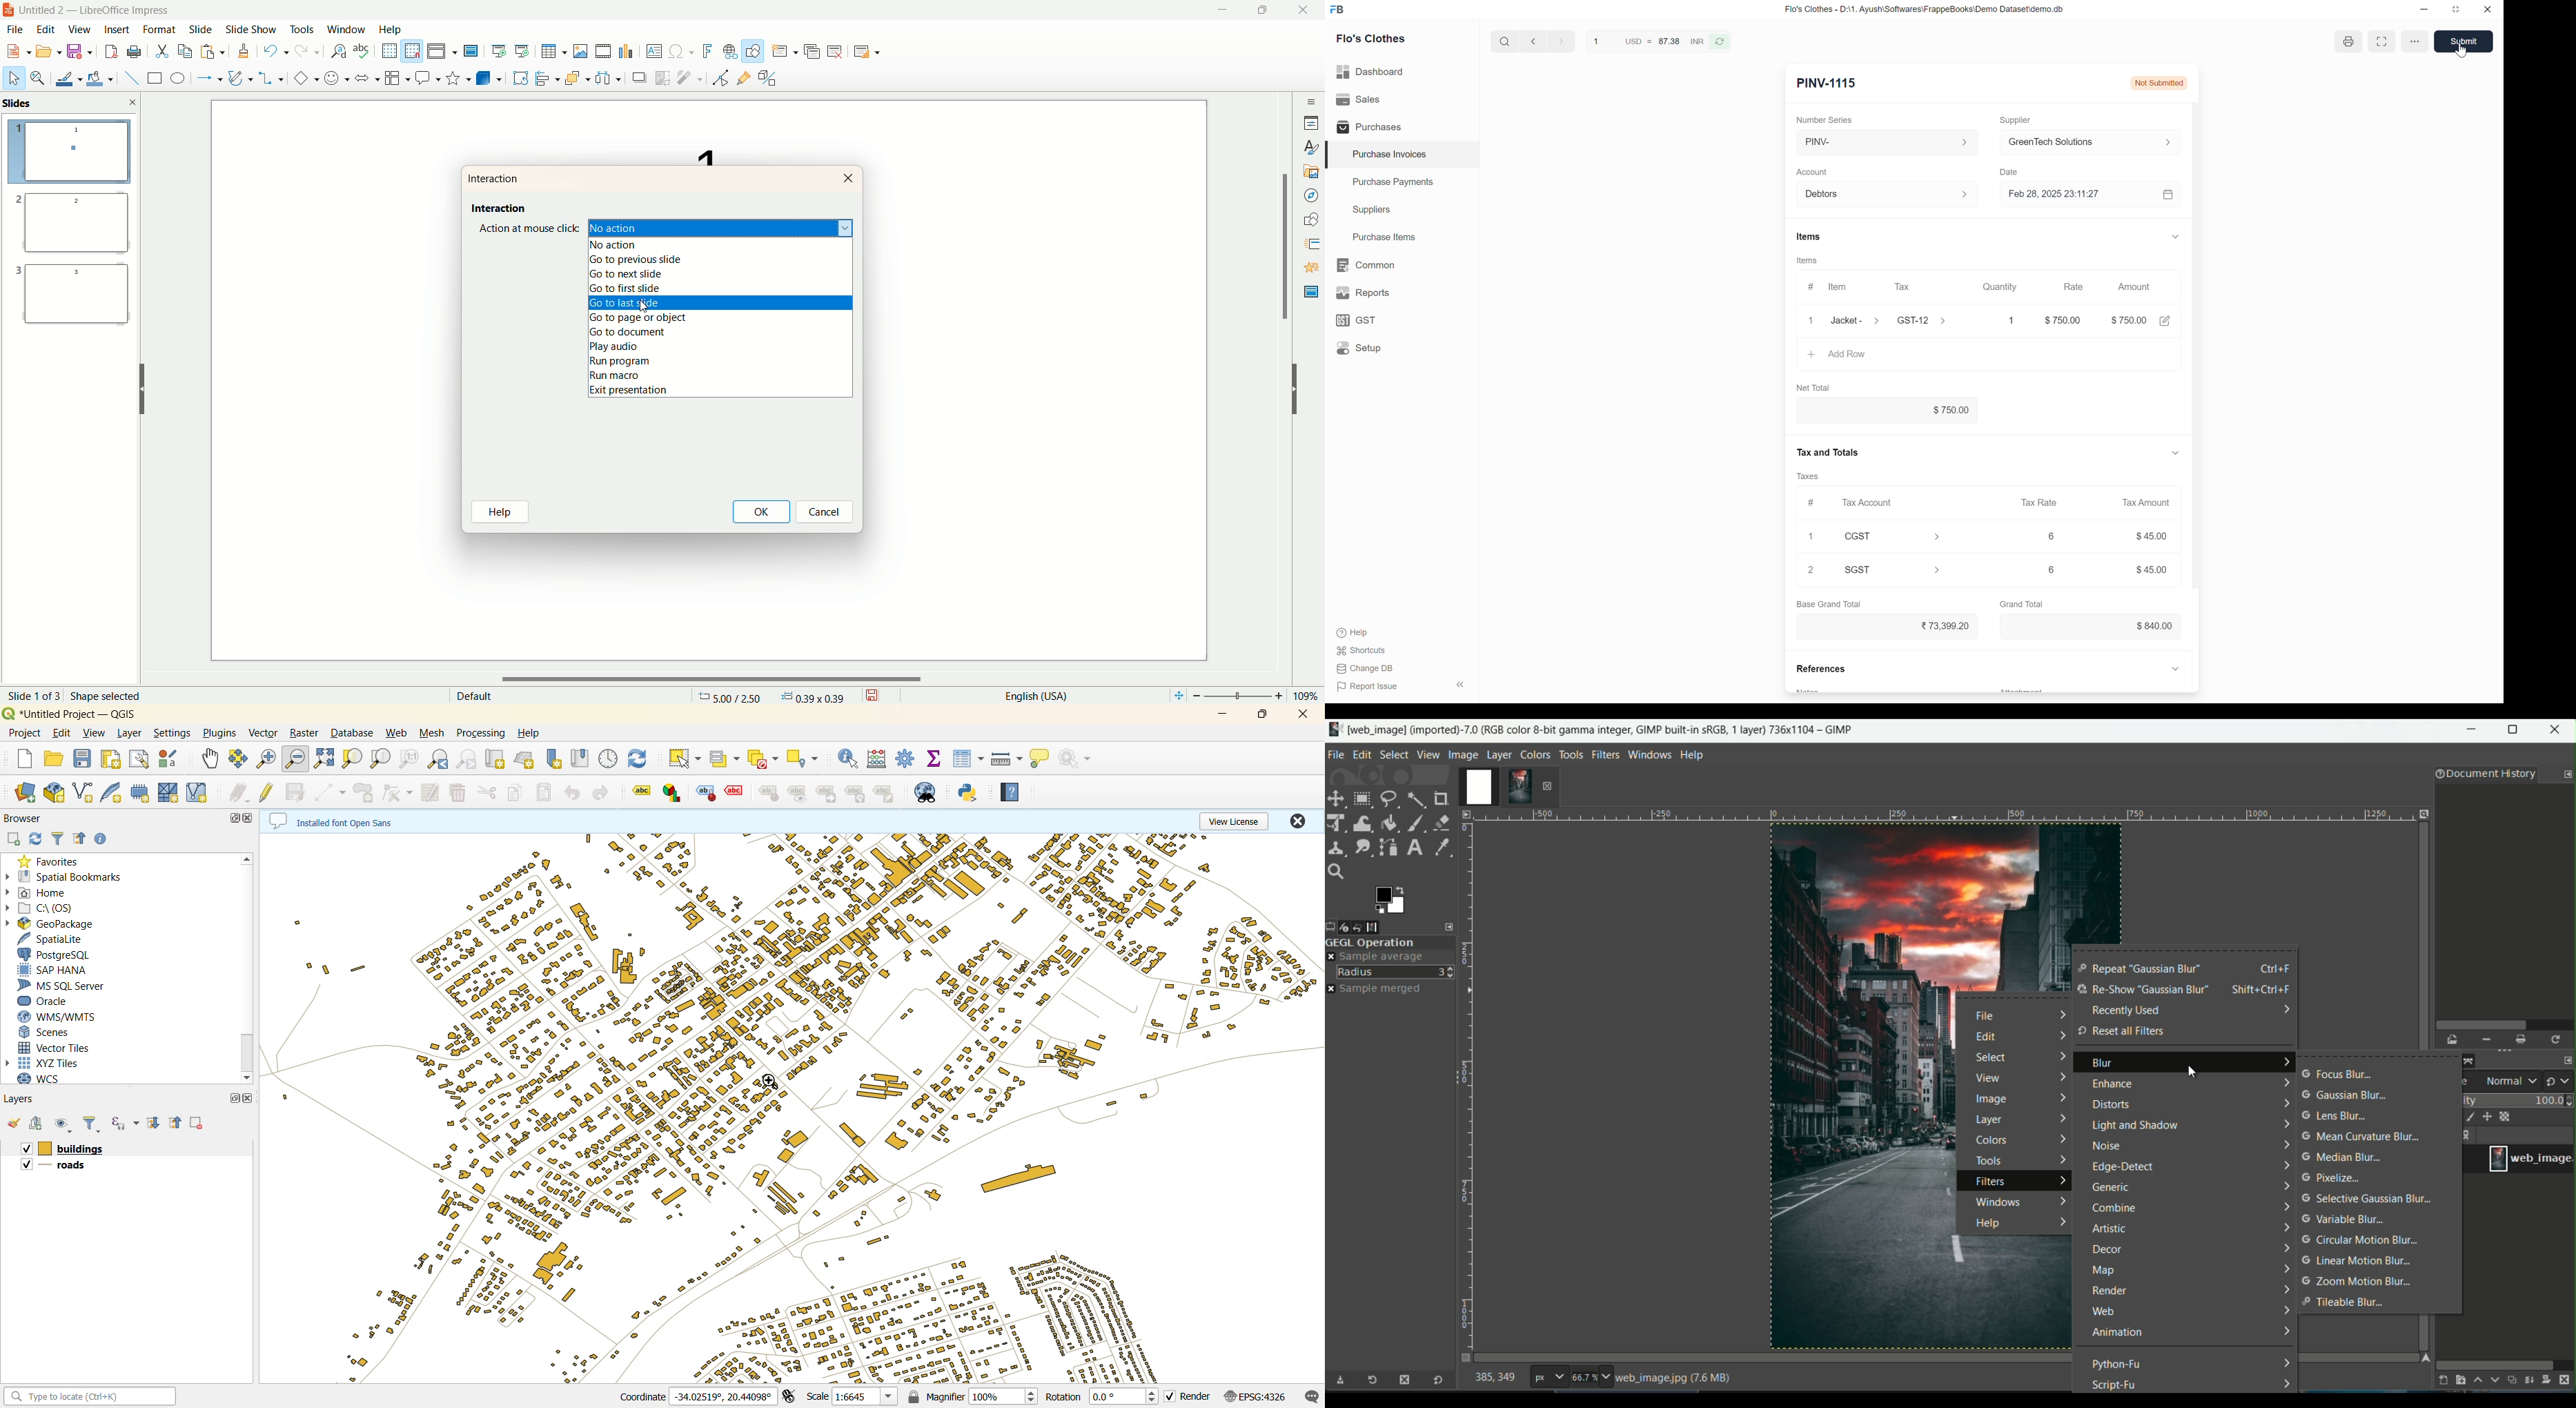 Image resolution: width=2576 pixels, height=1428 pixels. I want to click on Flo's Clothes - D:\1. Ayush\Softwares\FrappeBooks\Demo Dataset\demo.db, so click(1925, 9).